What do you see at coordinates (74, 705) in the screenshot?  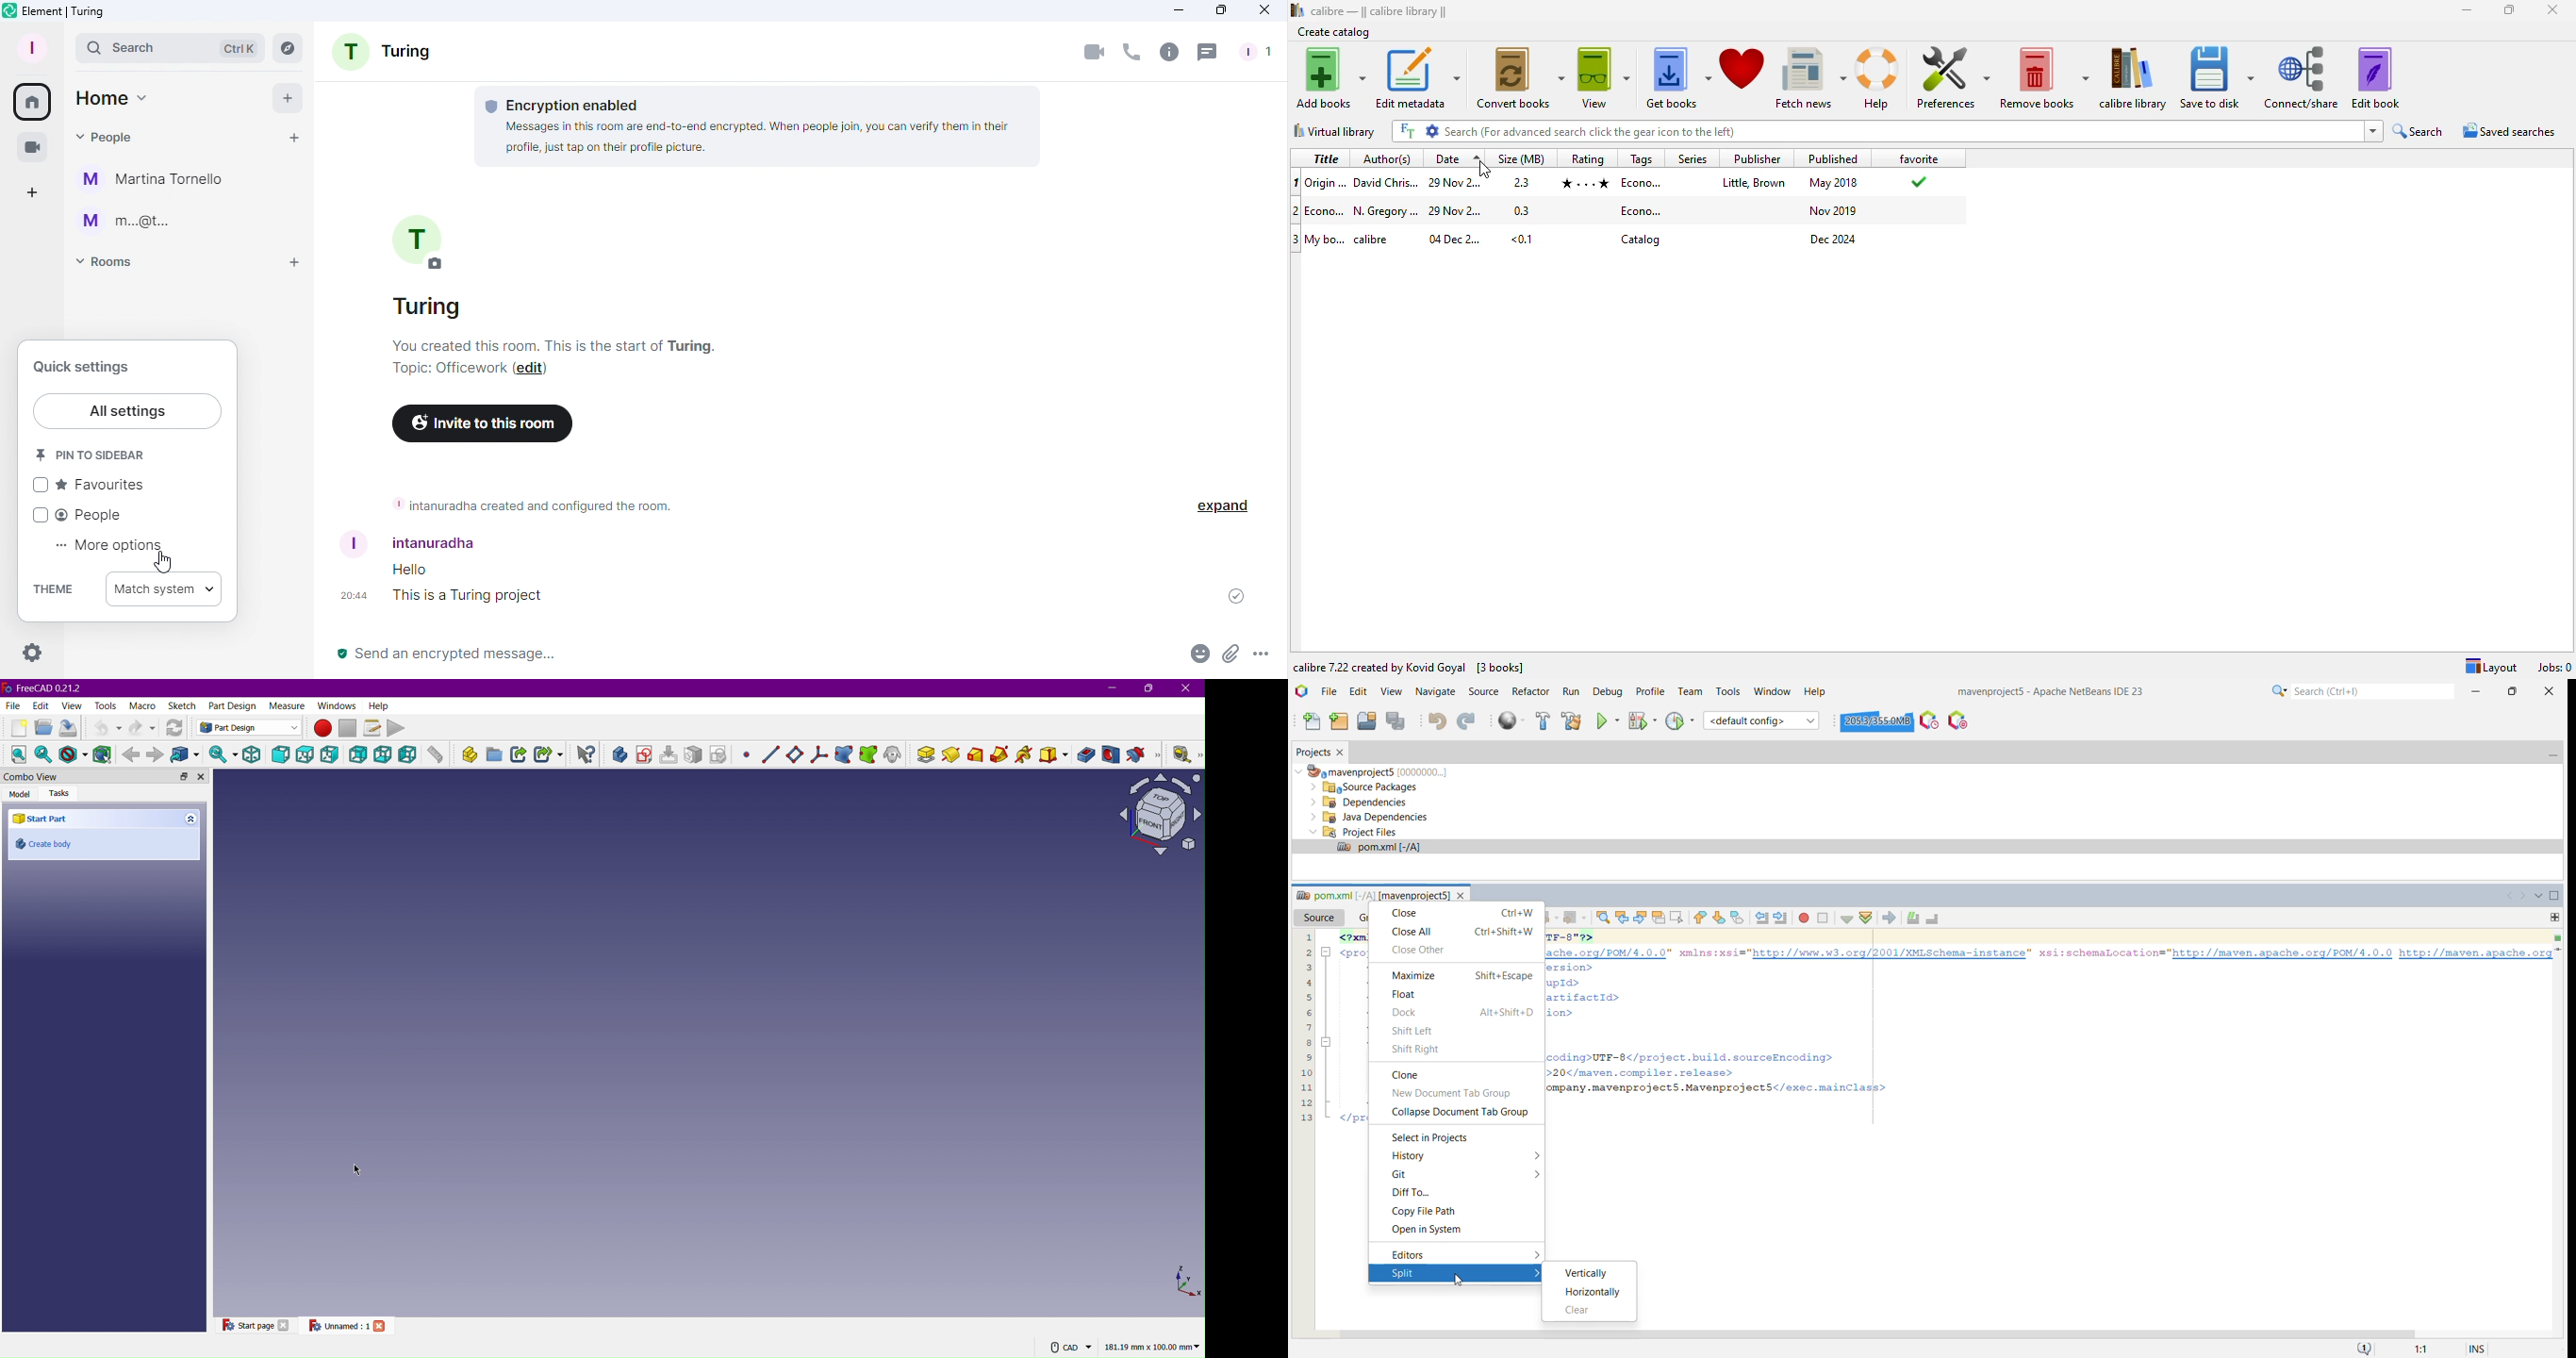 I see `View` at bounding box center [74, 705].